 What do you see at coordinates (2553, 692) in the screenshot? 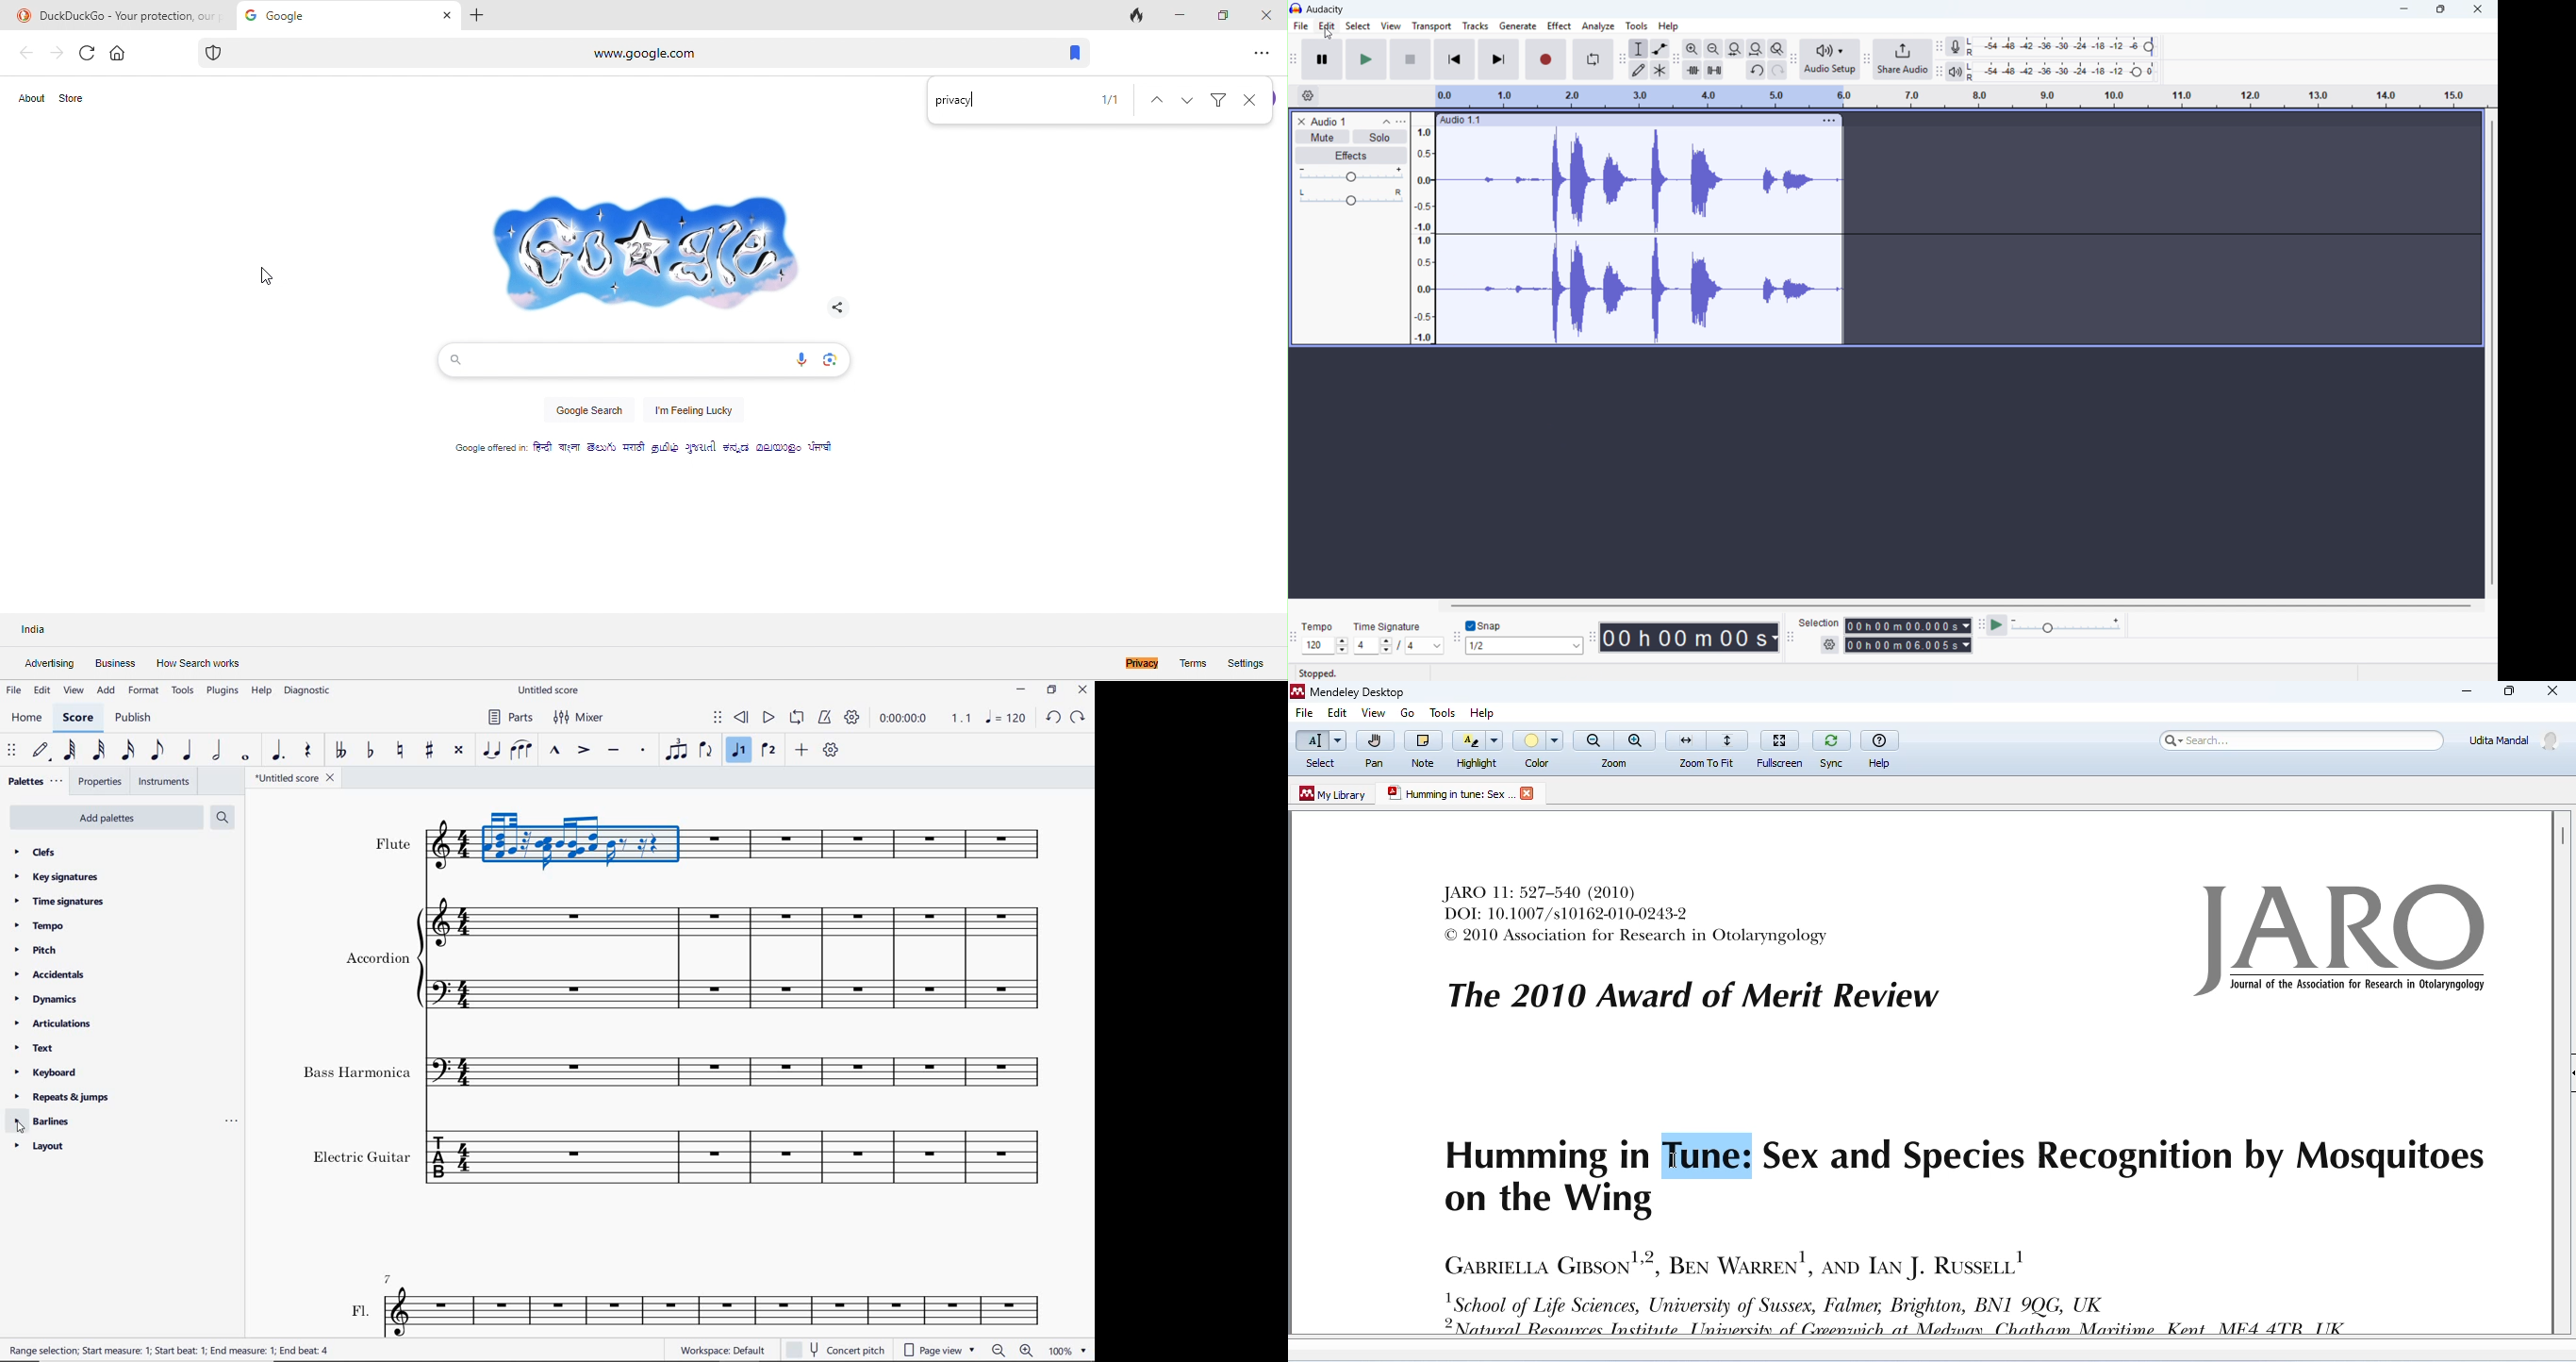
I see `close` at bounding box center [2553, 692].